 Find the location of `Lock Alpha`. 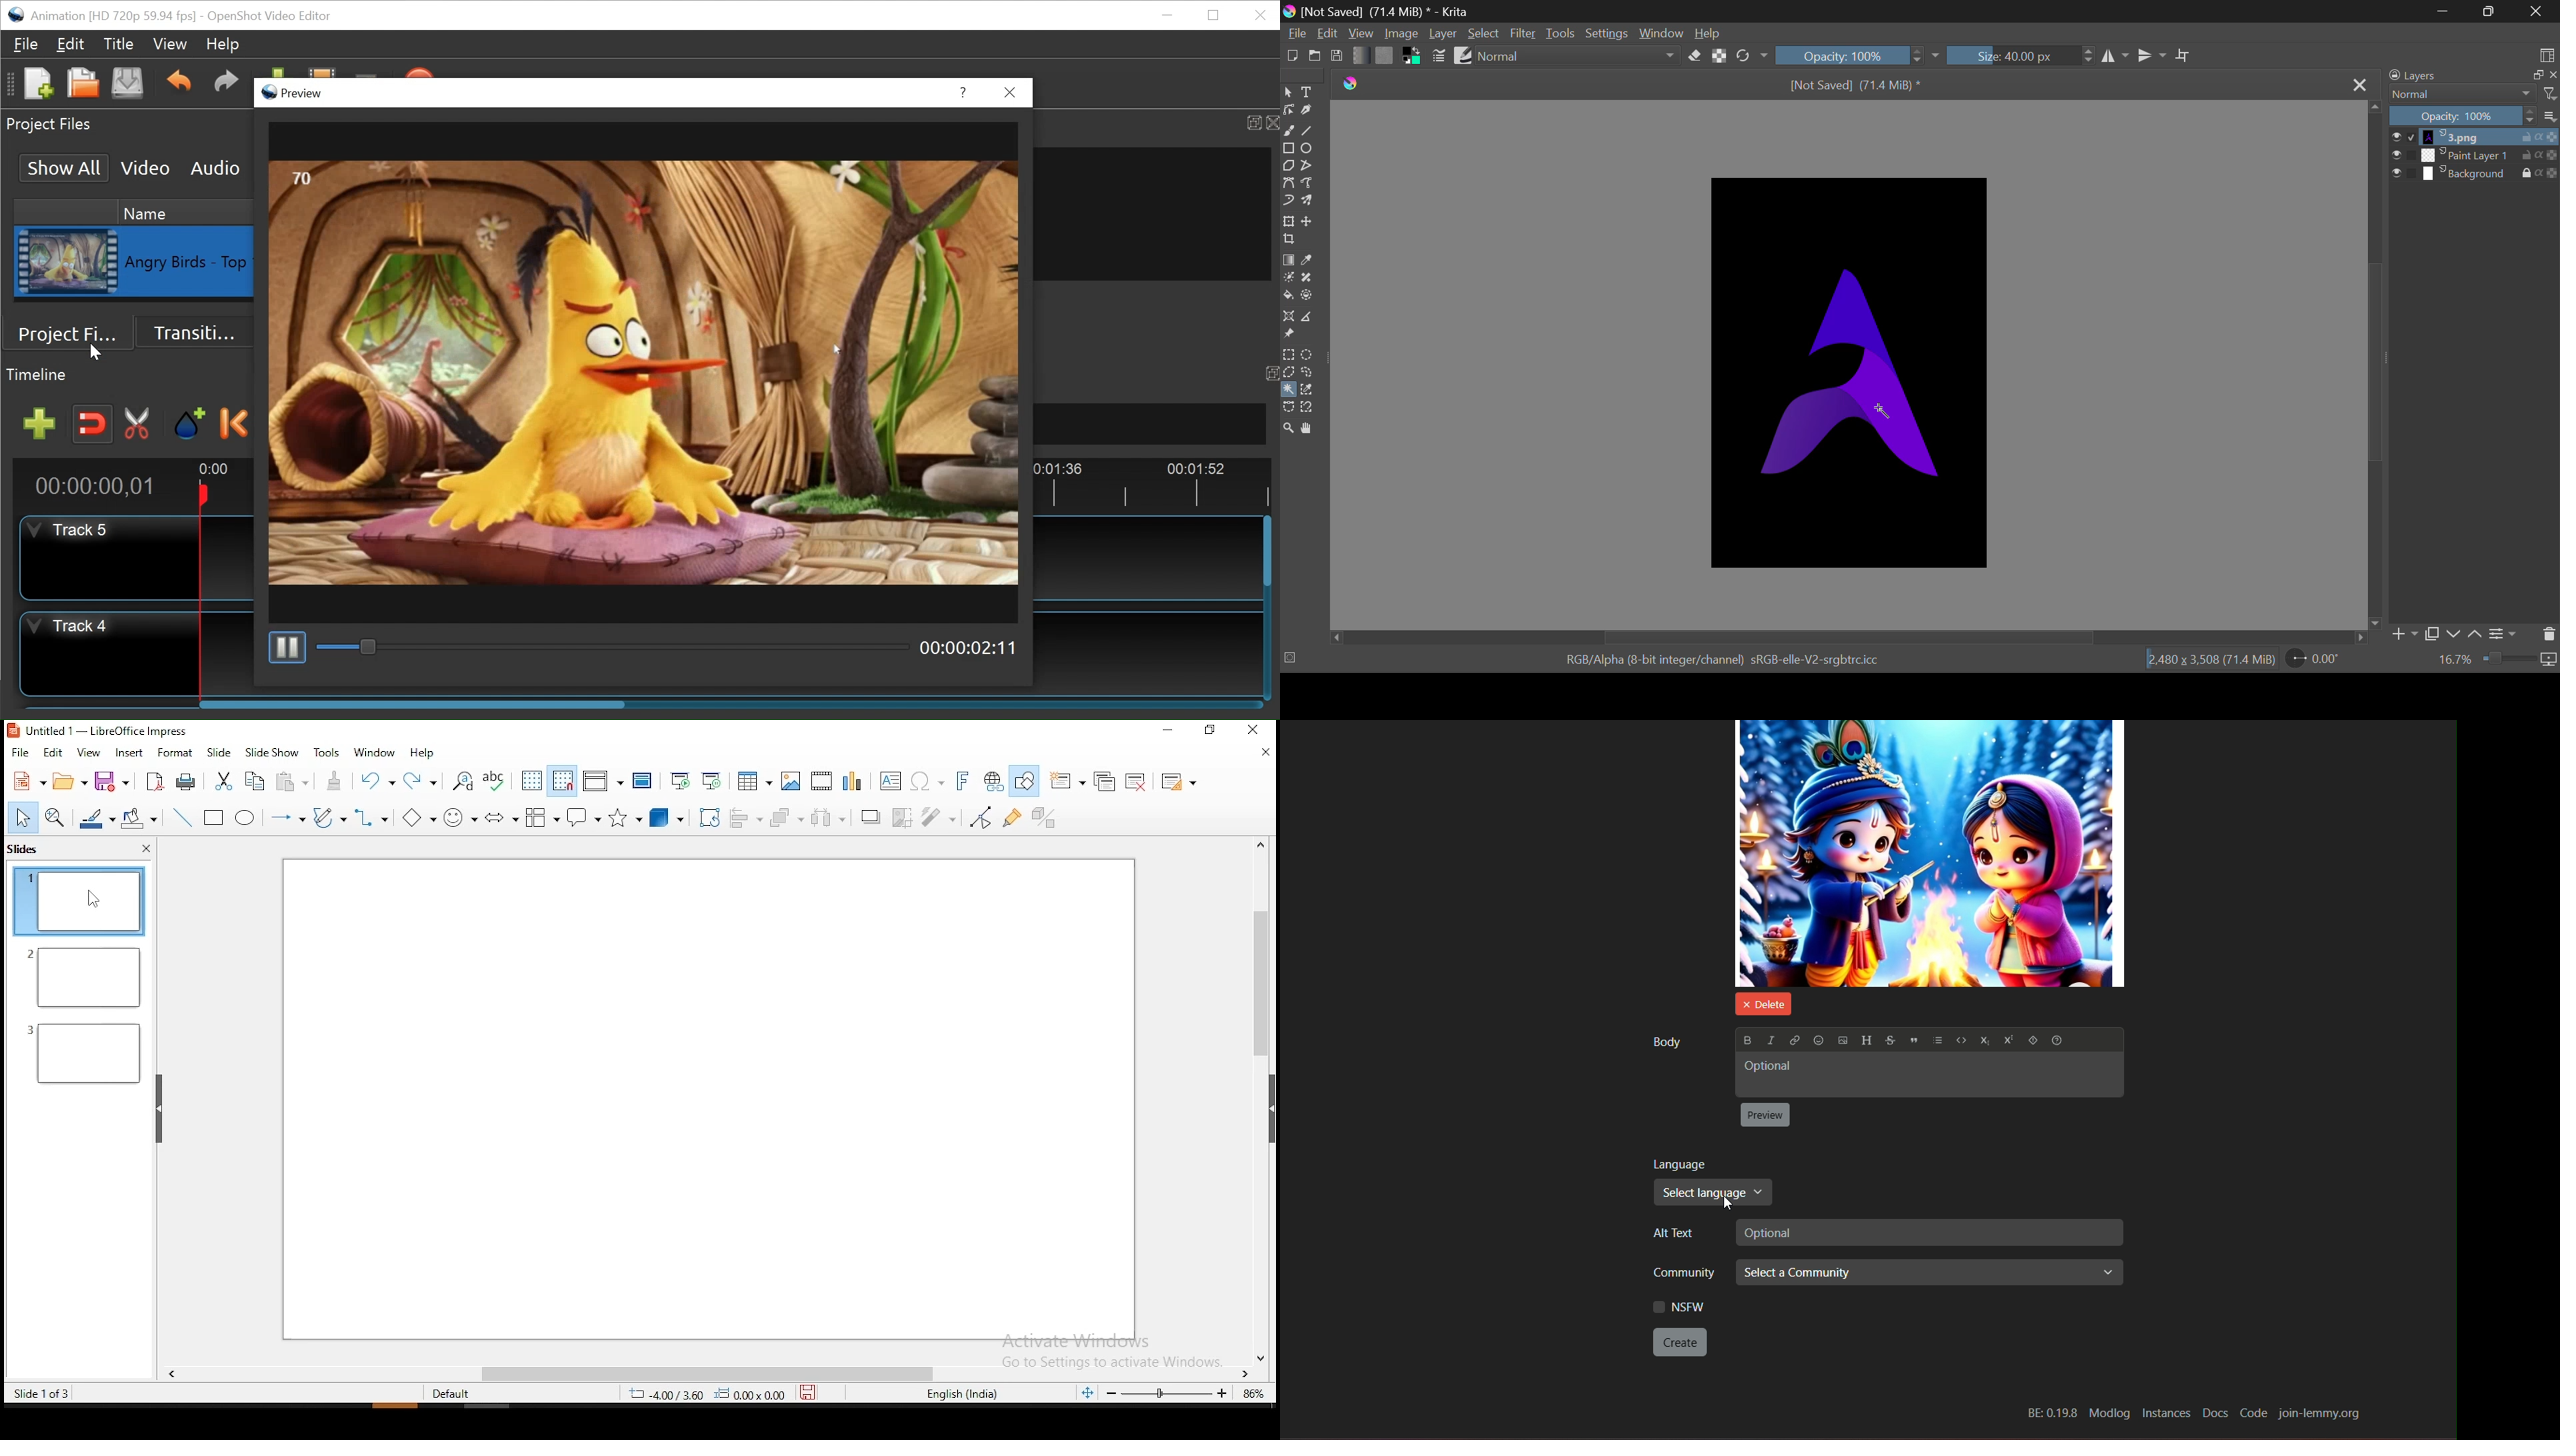

Lock Alpha is located at coordinates (1719, 57).